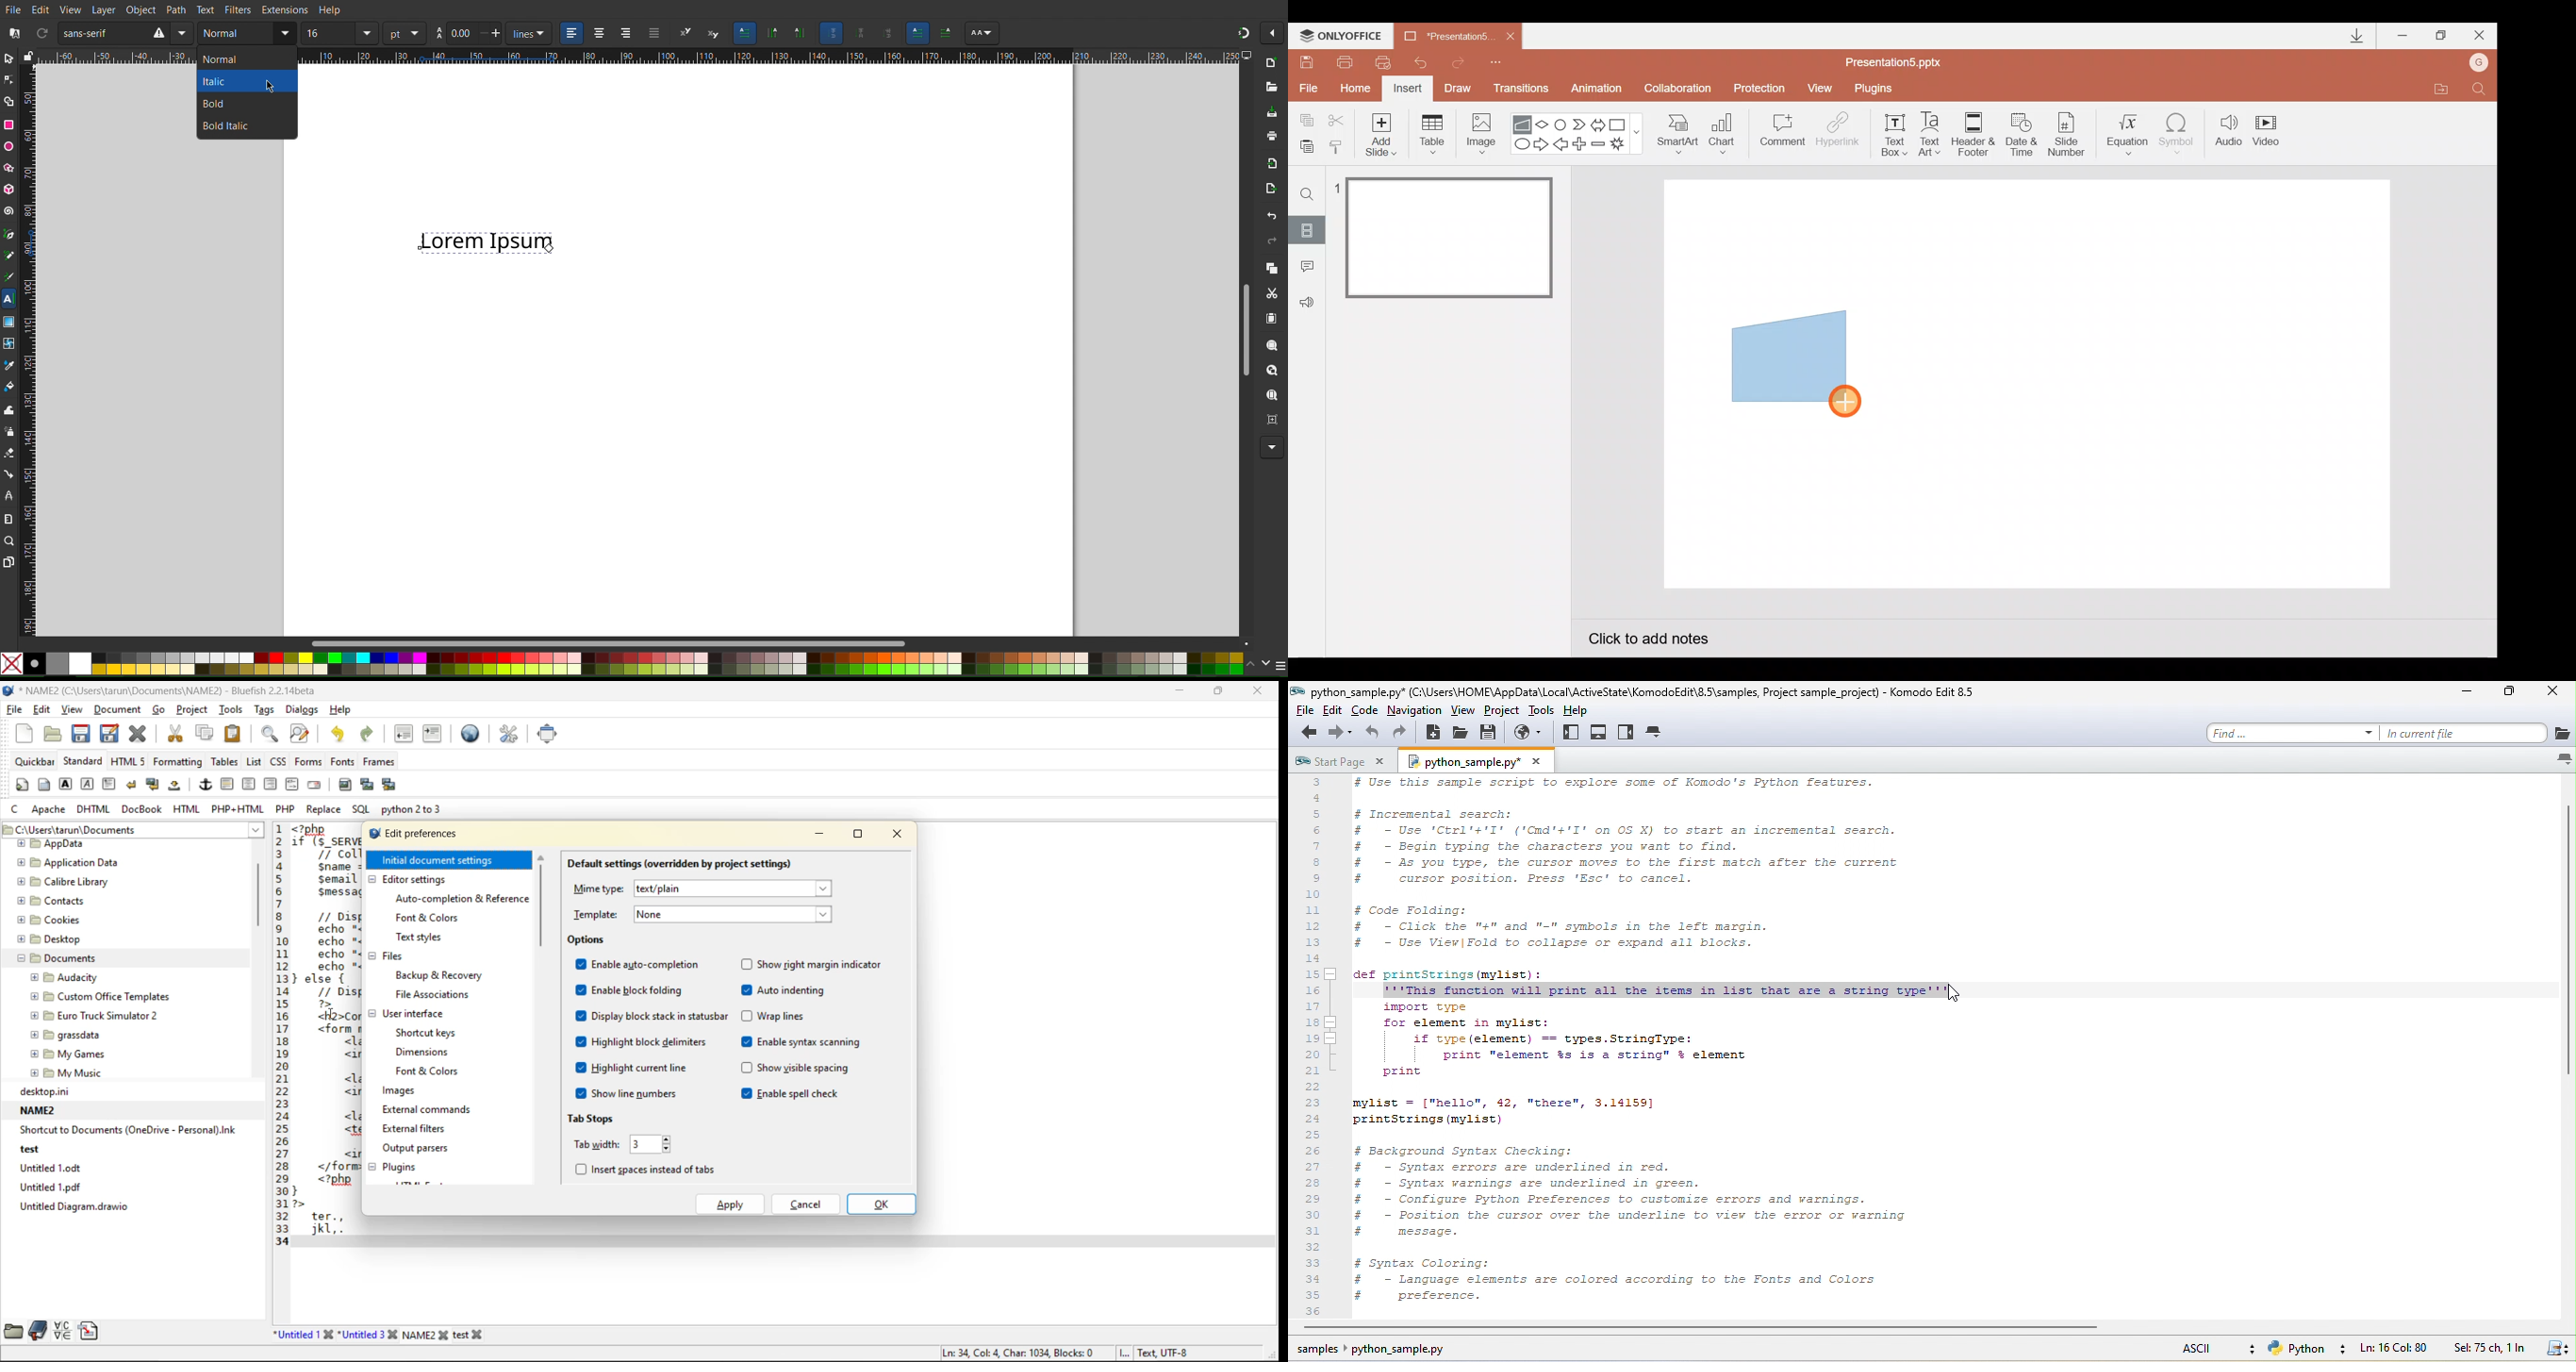 Image resolution: width=2576 pixels, height=1372 pixels. Describe the element at coordinates (87, 784) in the screenshot. I see `emphasis` at that location.